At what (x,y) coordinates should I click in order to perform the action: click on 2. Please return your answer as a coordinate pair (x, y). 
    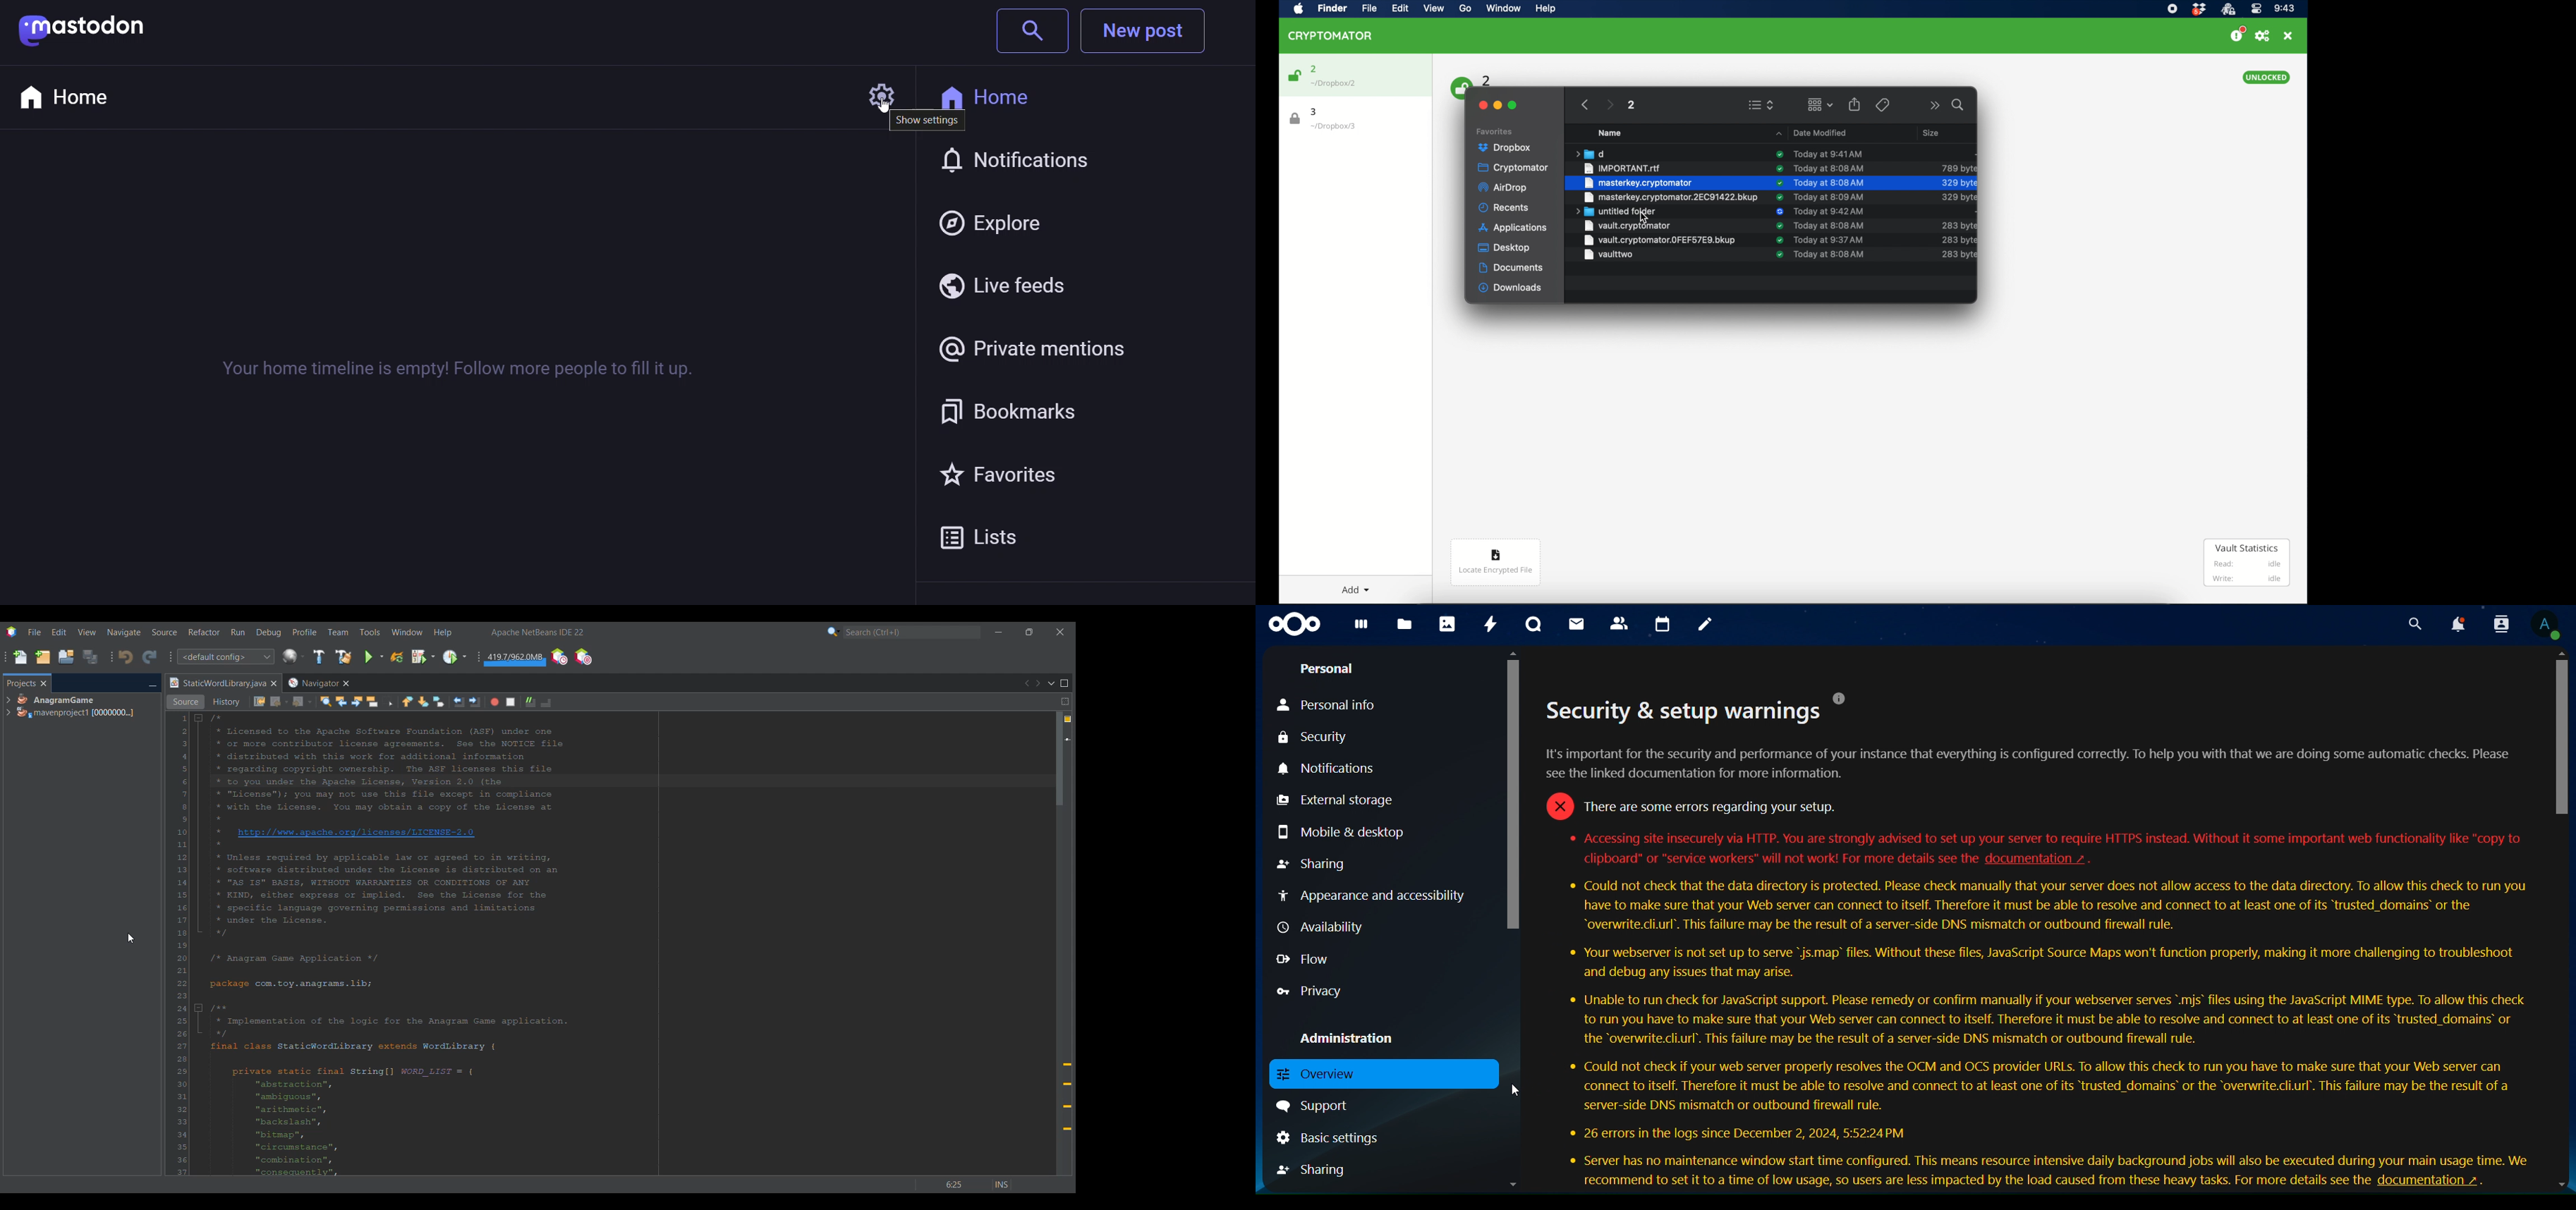
    Looking at the image, I should click on (1487, 80).